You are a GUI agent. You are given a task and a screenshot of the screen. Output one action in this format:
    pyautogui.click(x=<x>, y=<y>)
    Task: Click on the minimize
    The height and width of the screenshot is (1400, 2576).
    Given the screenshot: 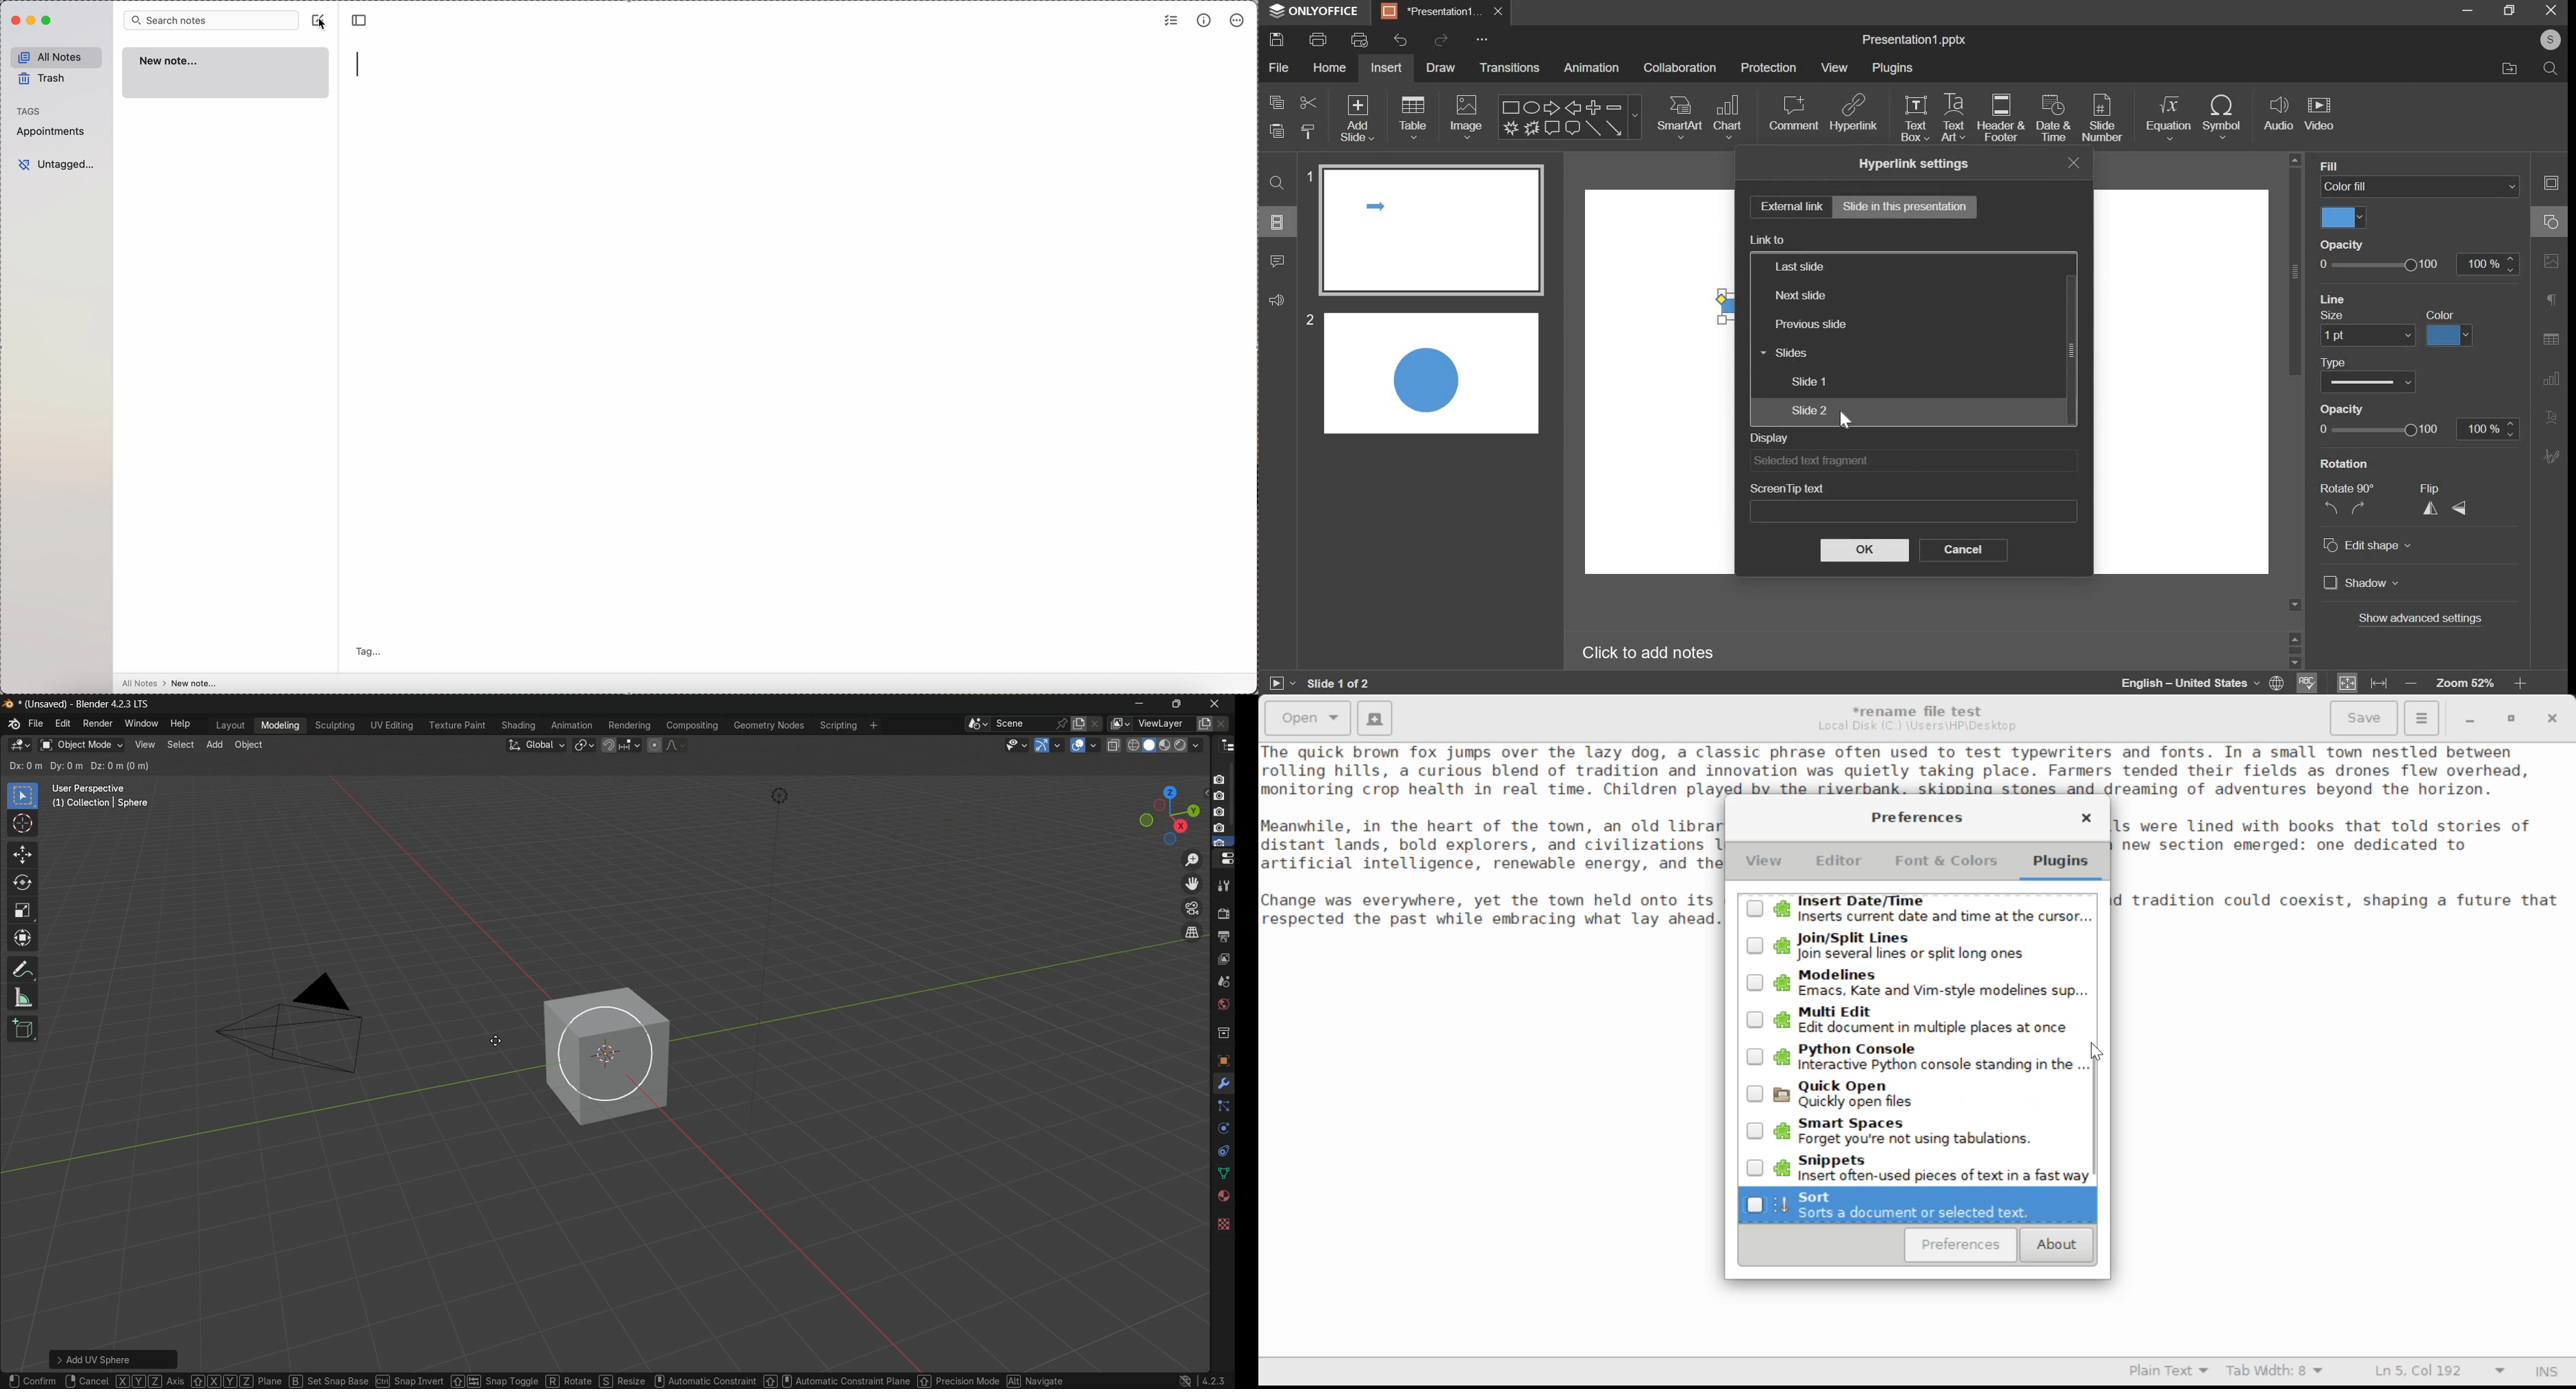 What is the action you would take?
    pyautogui.click(x=1139, y=705)
    